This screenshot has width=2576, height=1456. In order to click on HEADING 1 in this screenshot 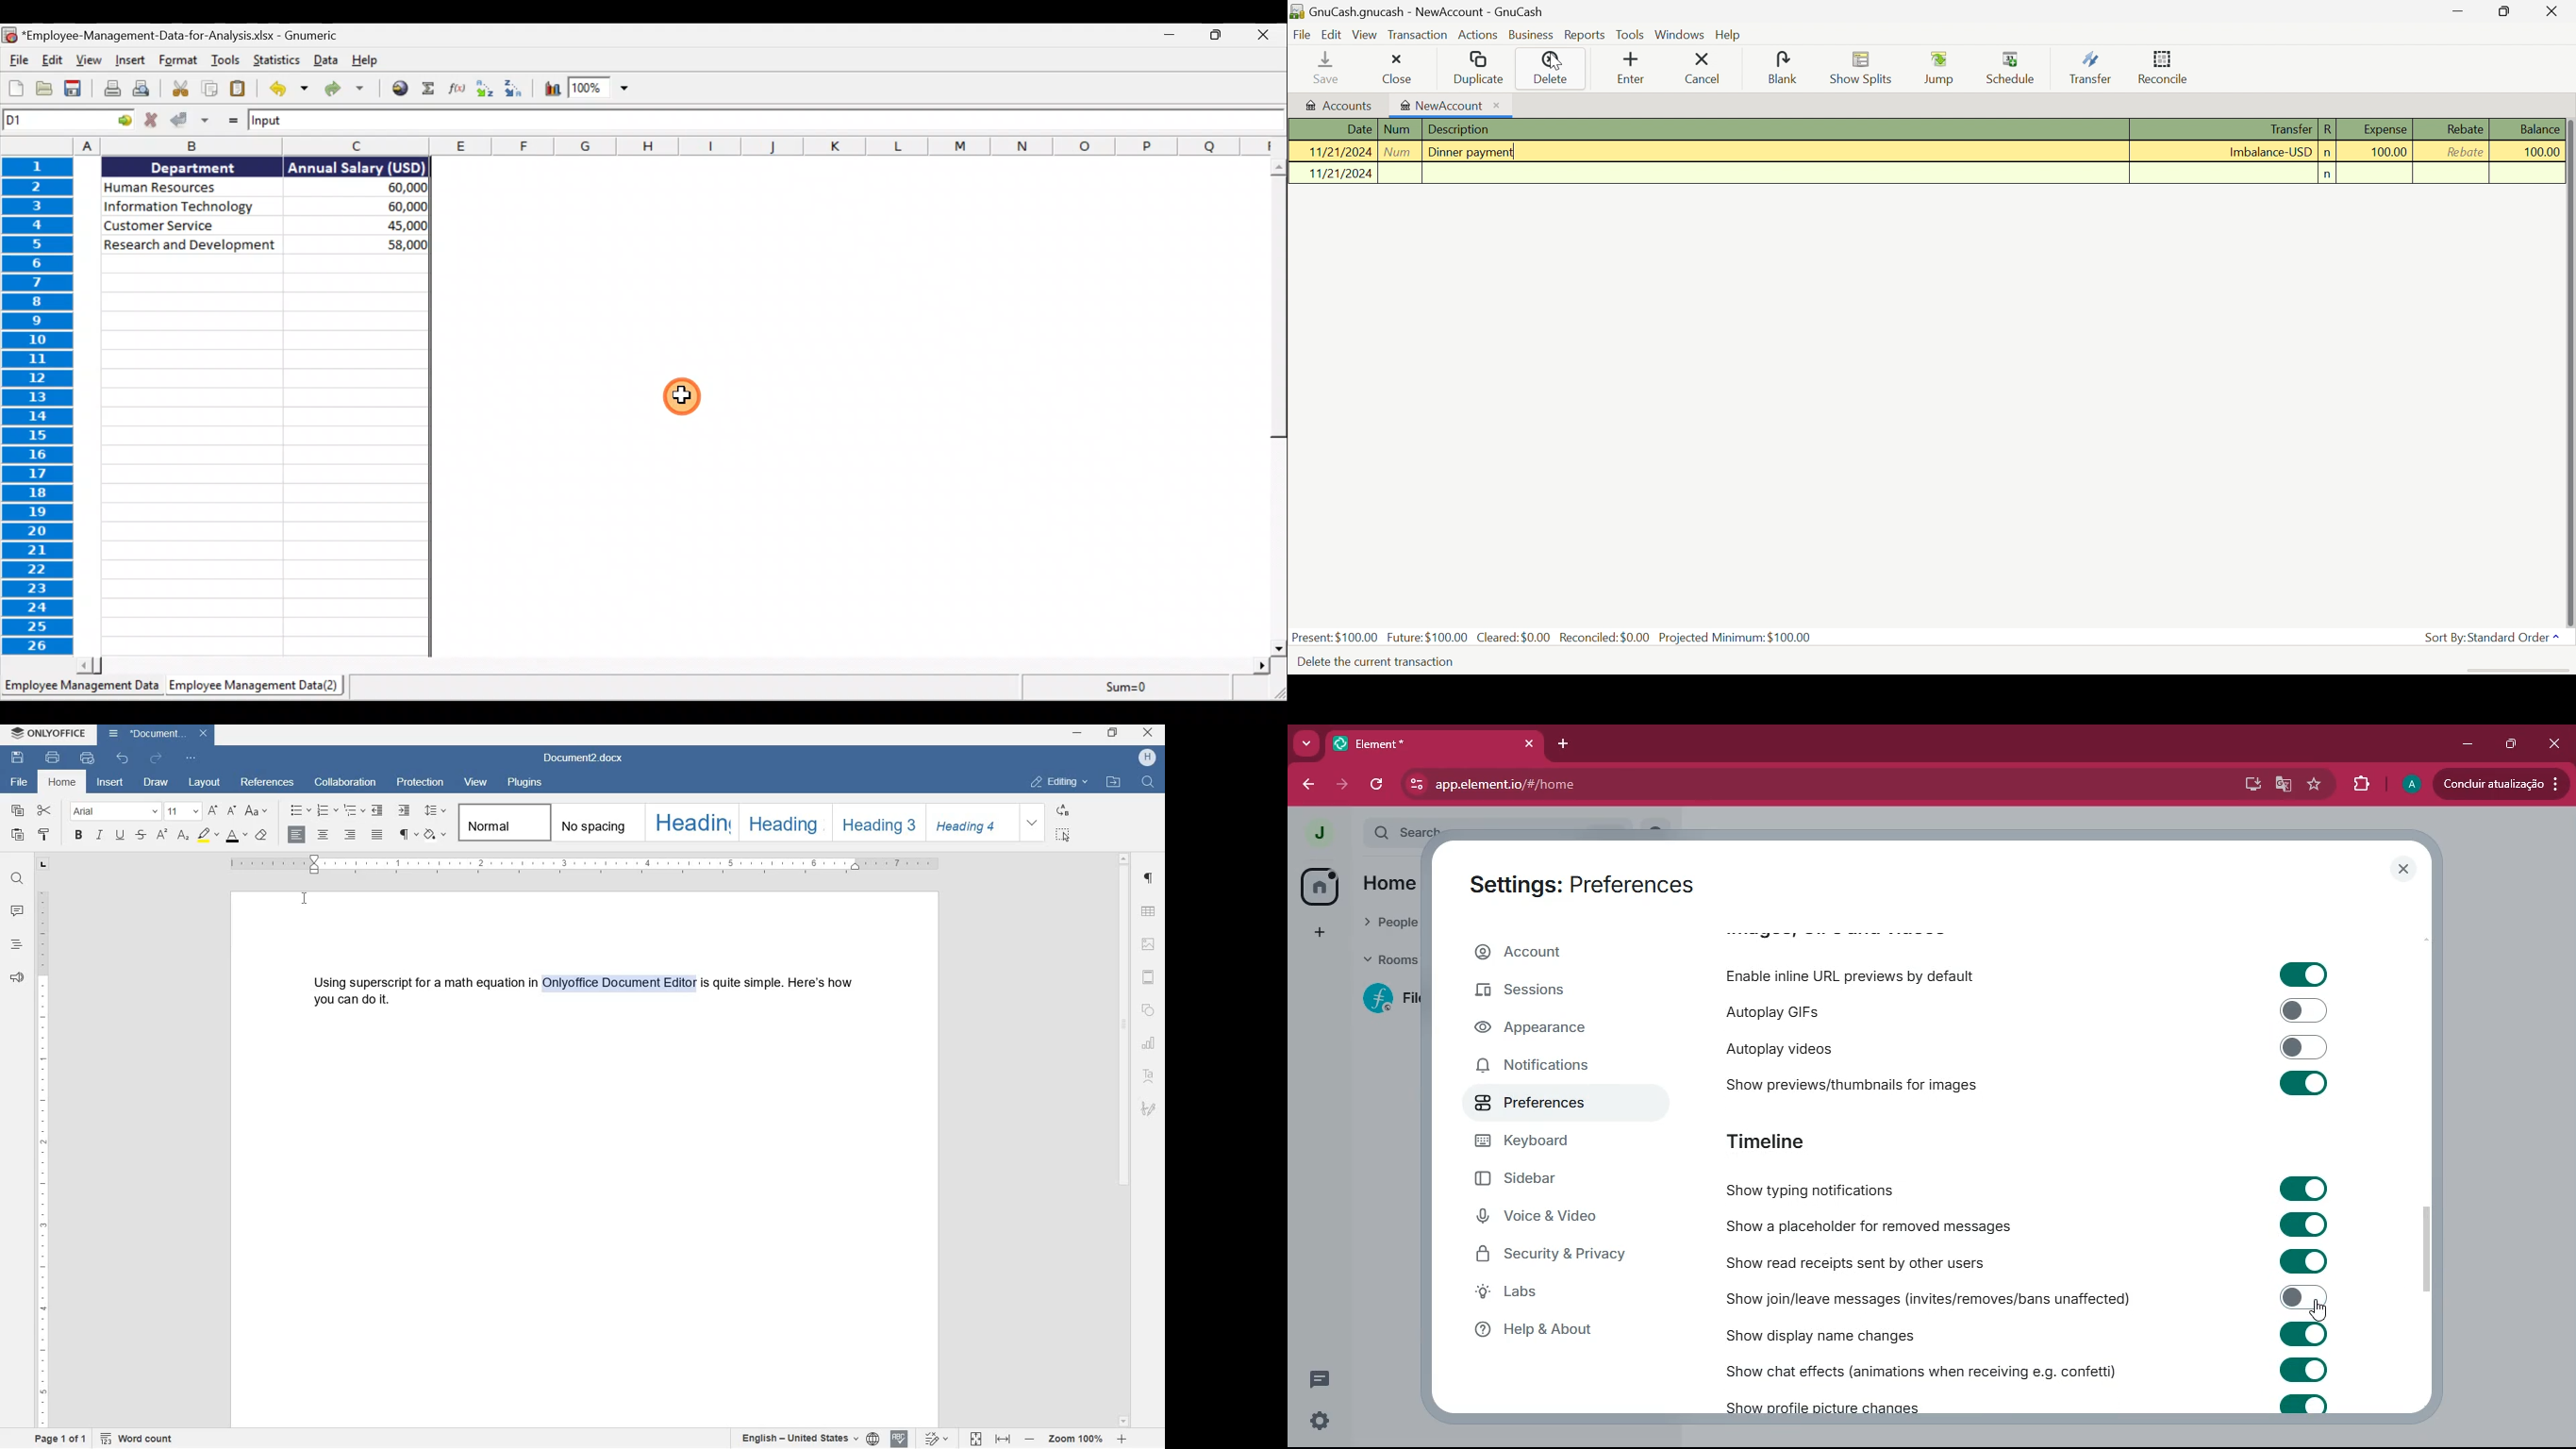, I will do `click(690, 823)`.